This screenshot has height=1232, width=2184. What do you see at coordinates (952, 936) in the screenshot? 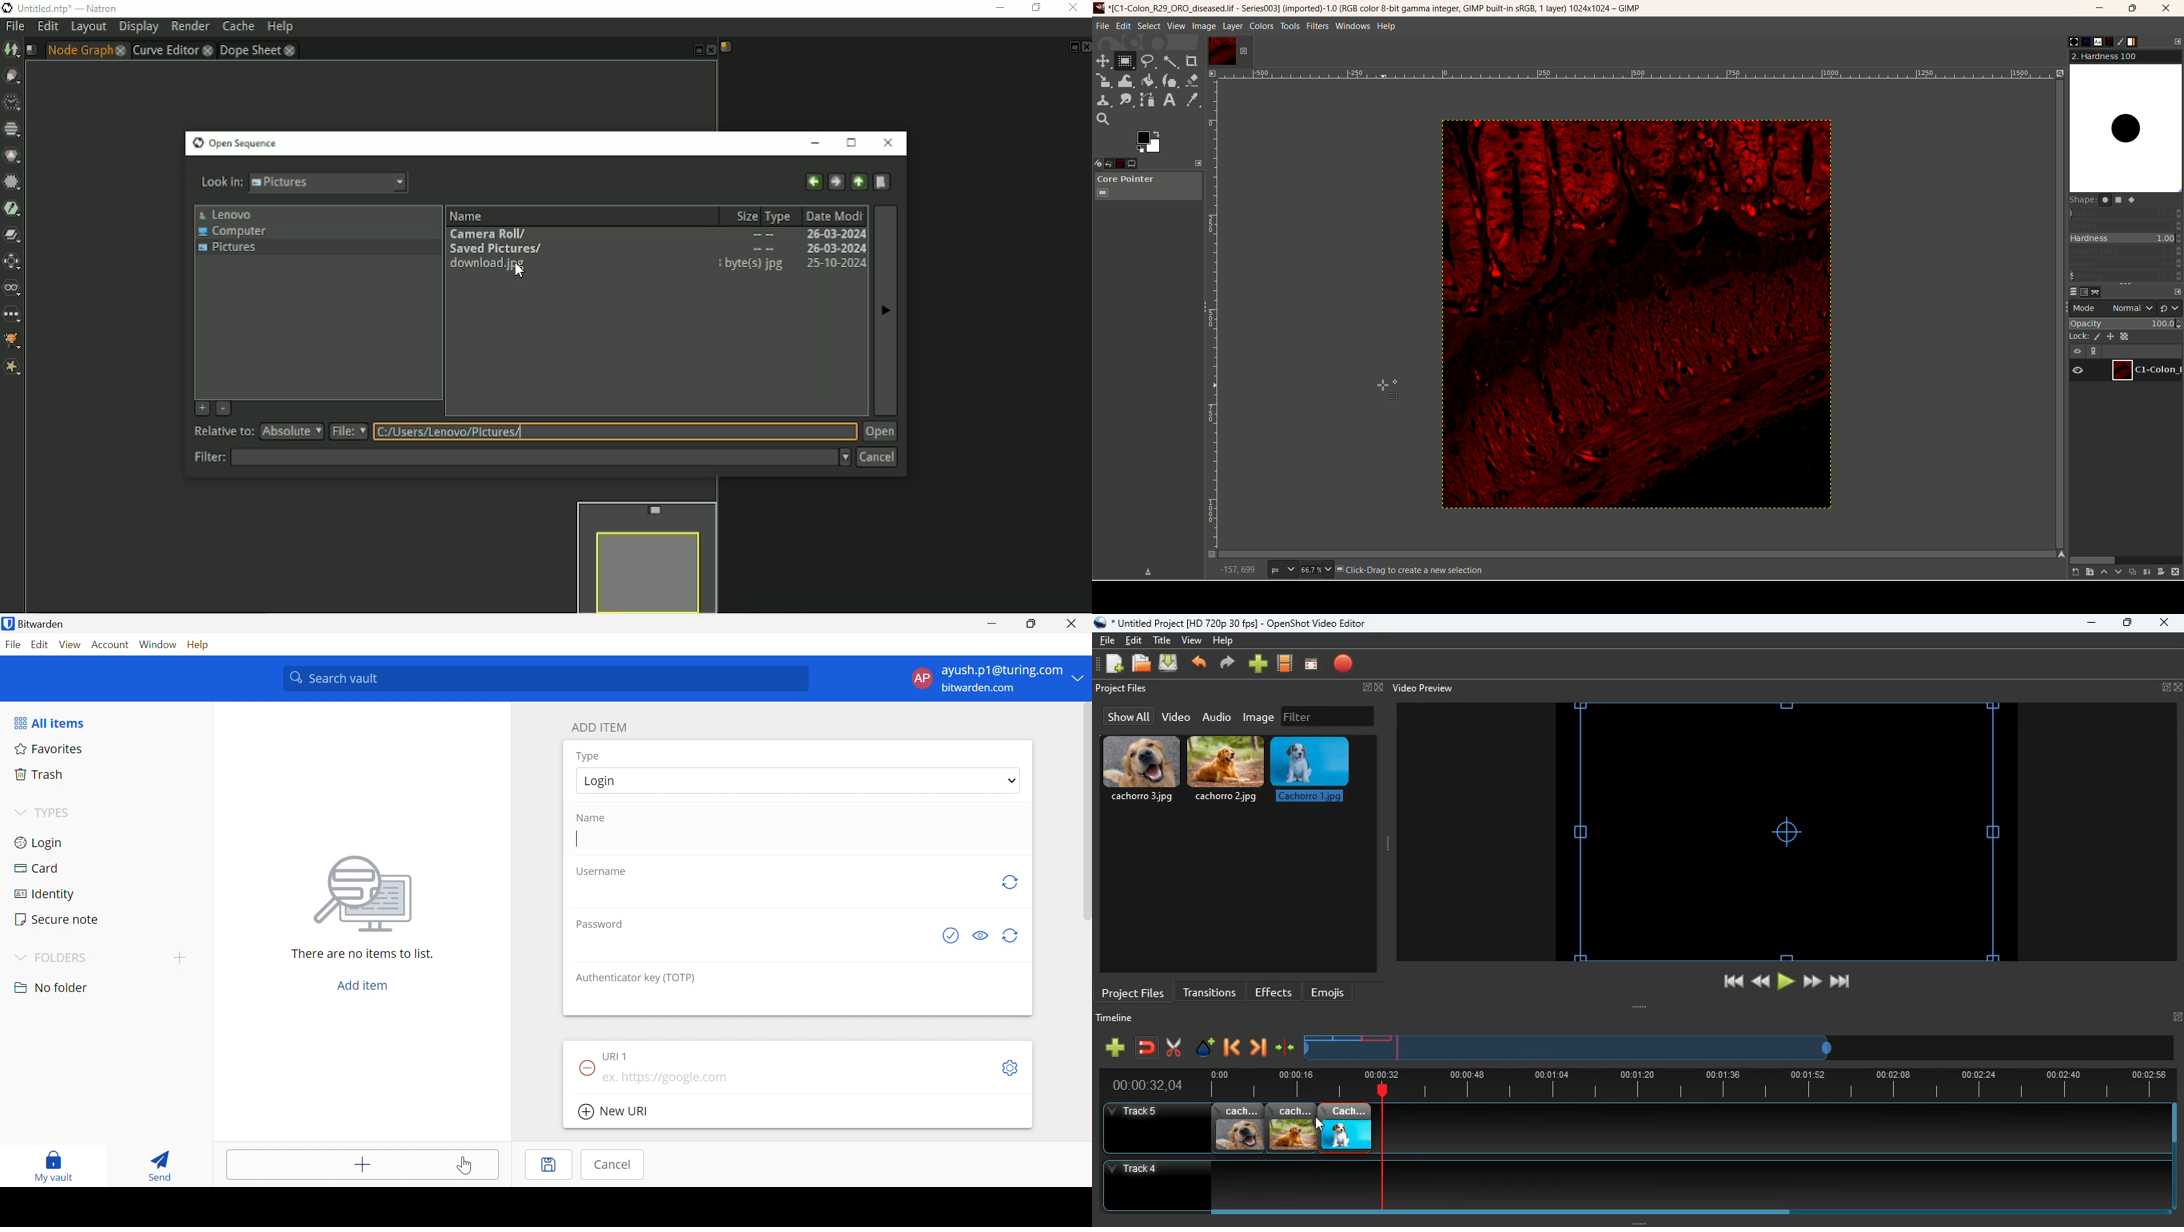
I see `Check if password has been exposed` at bounding box center [952, 936].